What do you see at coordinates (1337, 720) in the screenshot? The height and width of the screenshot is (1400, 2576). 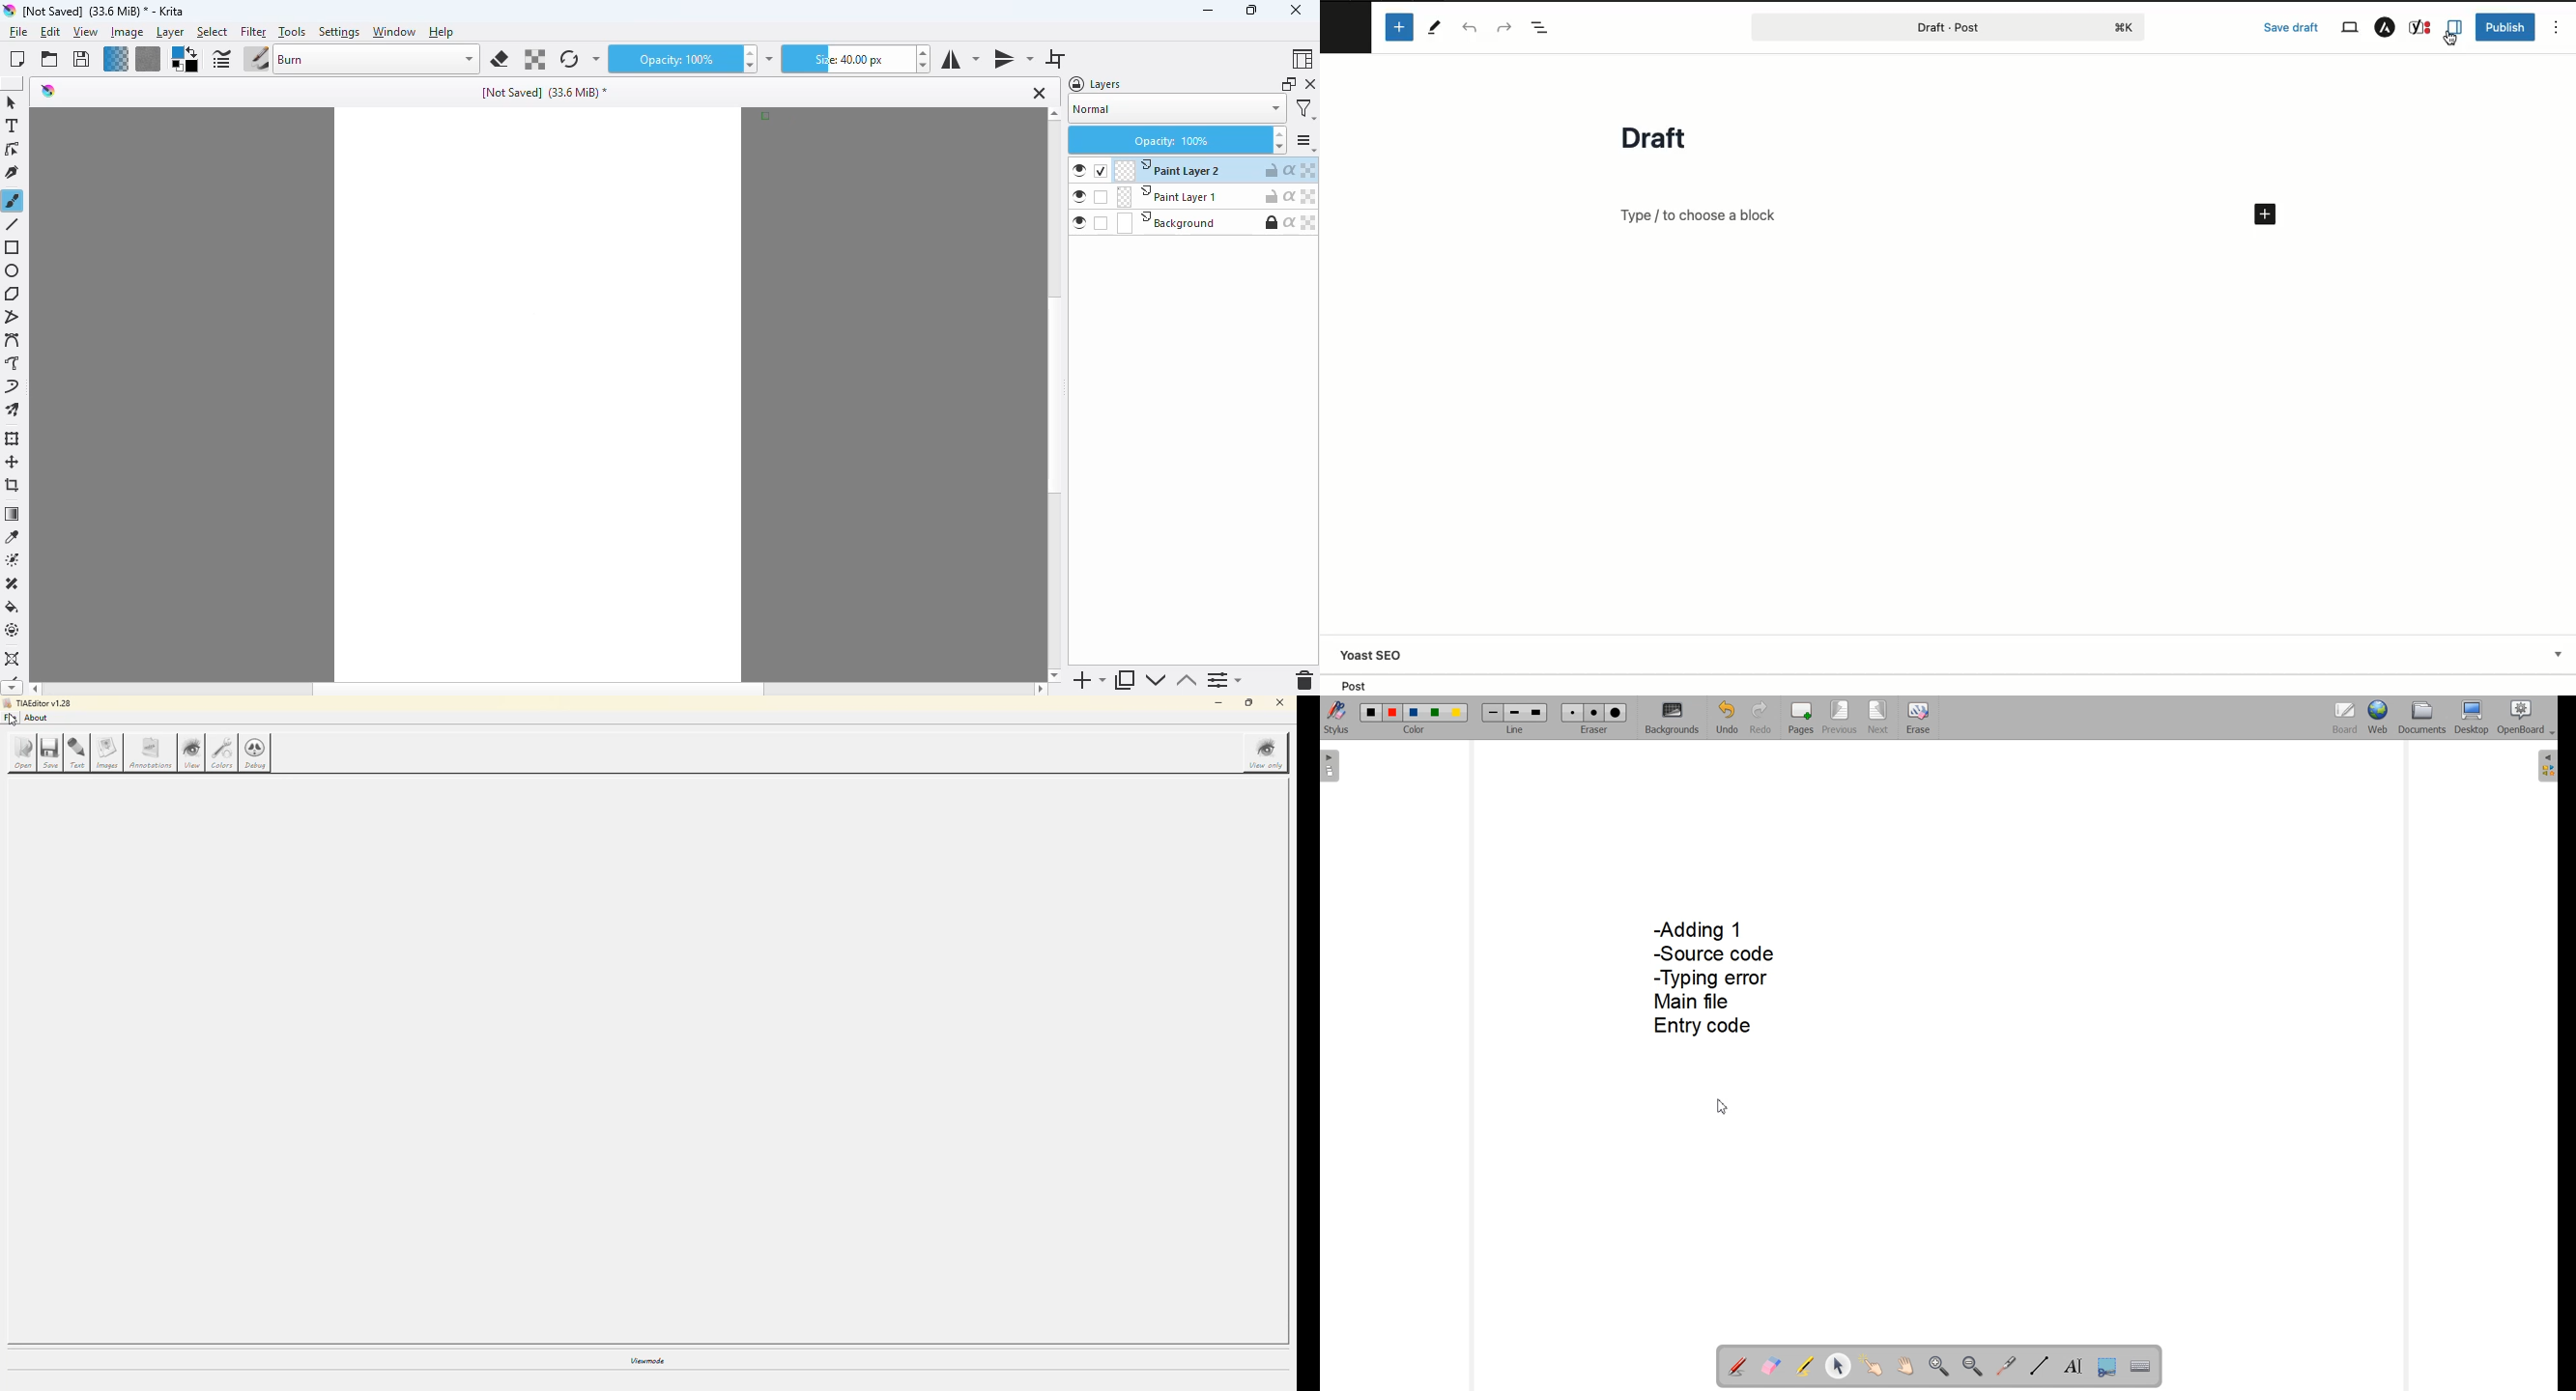 I see `Stylus` at bounding box center [1337, 720].